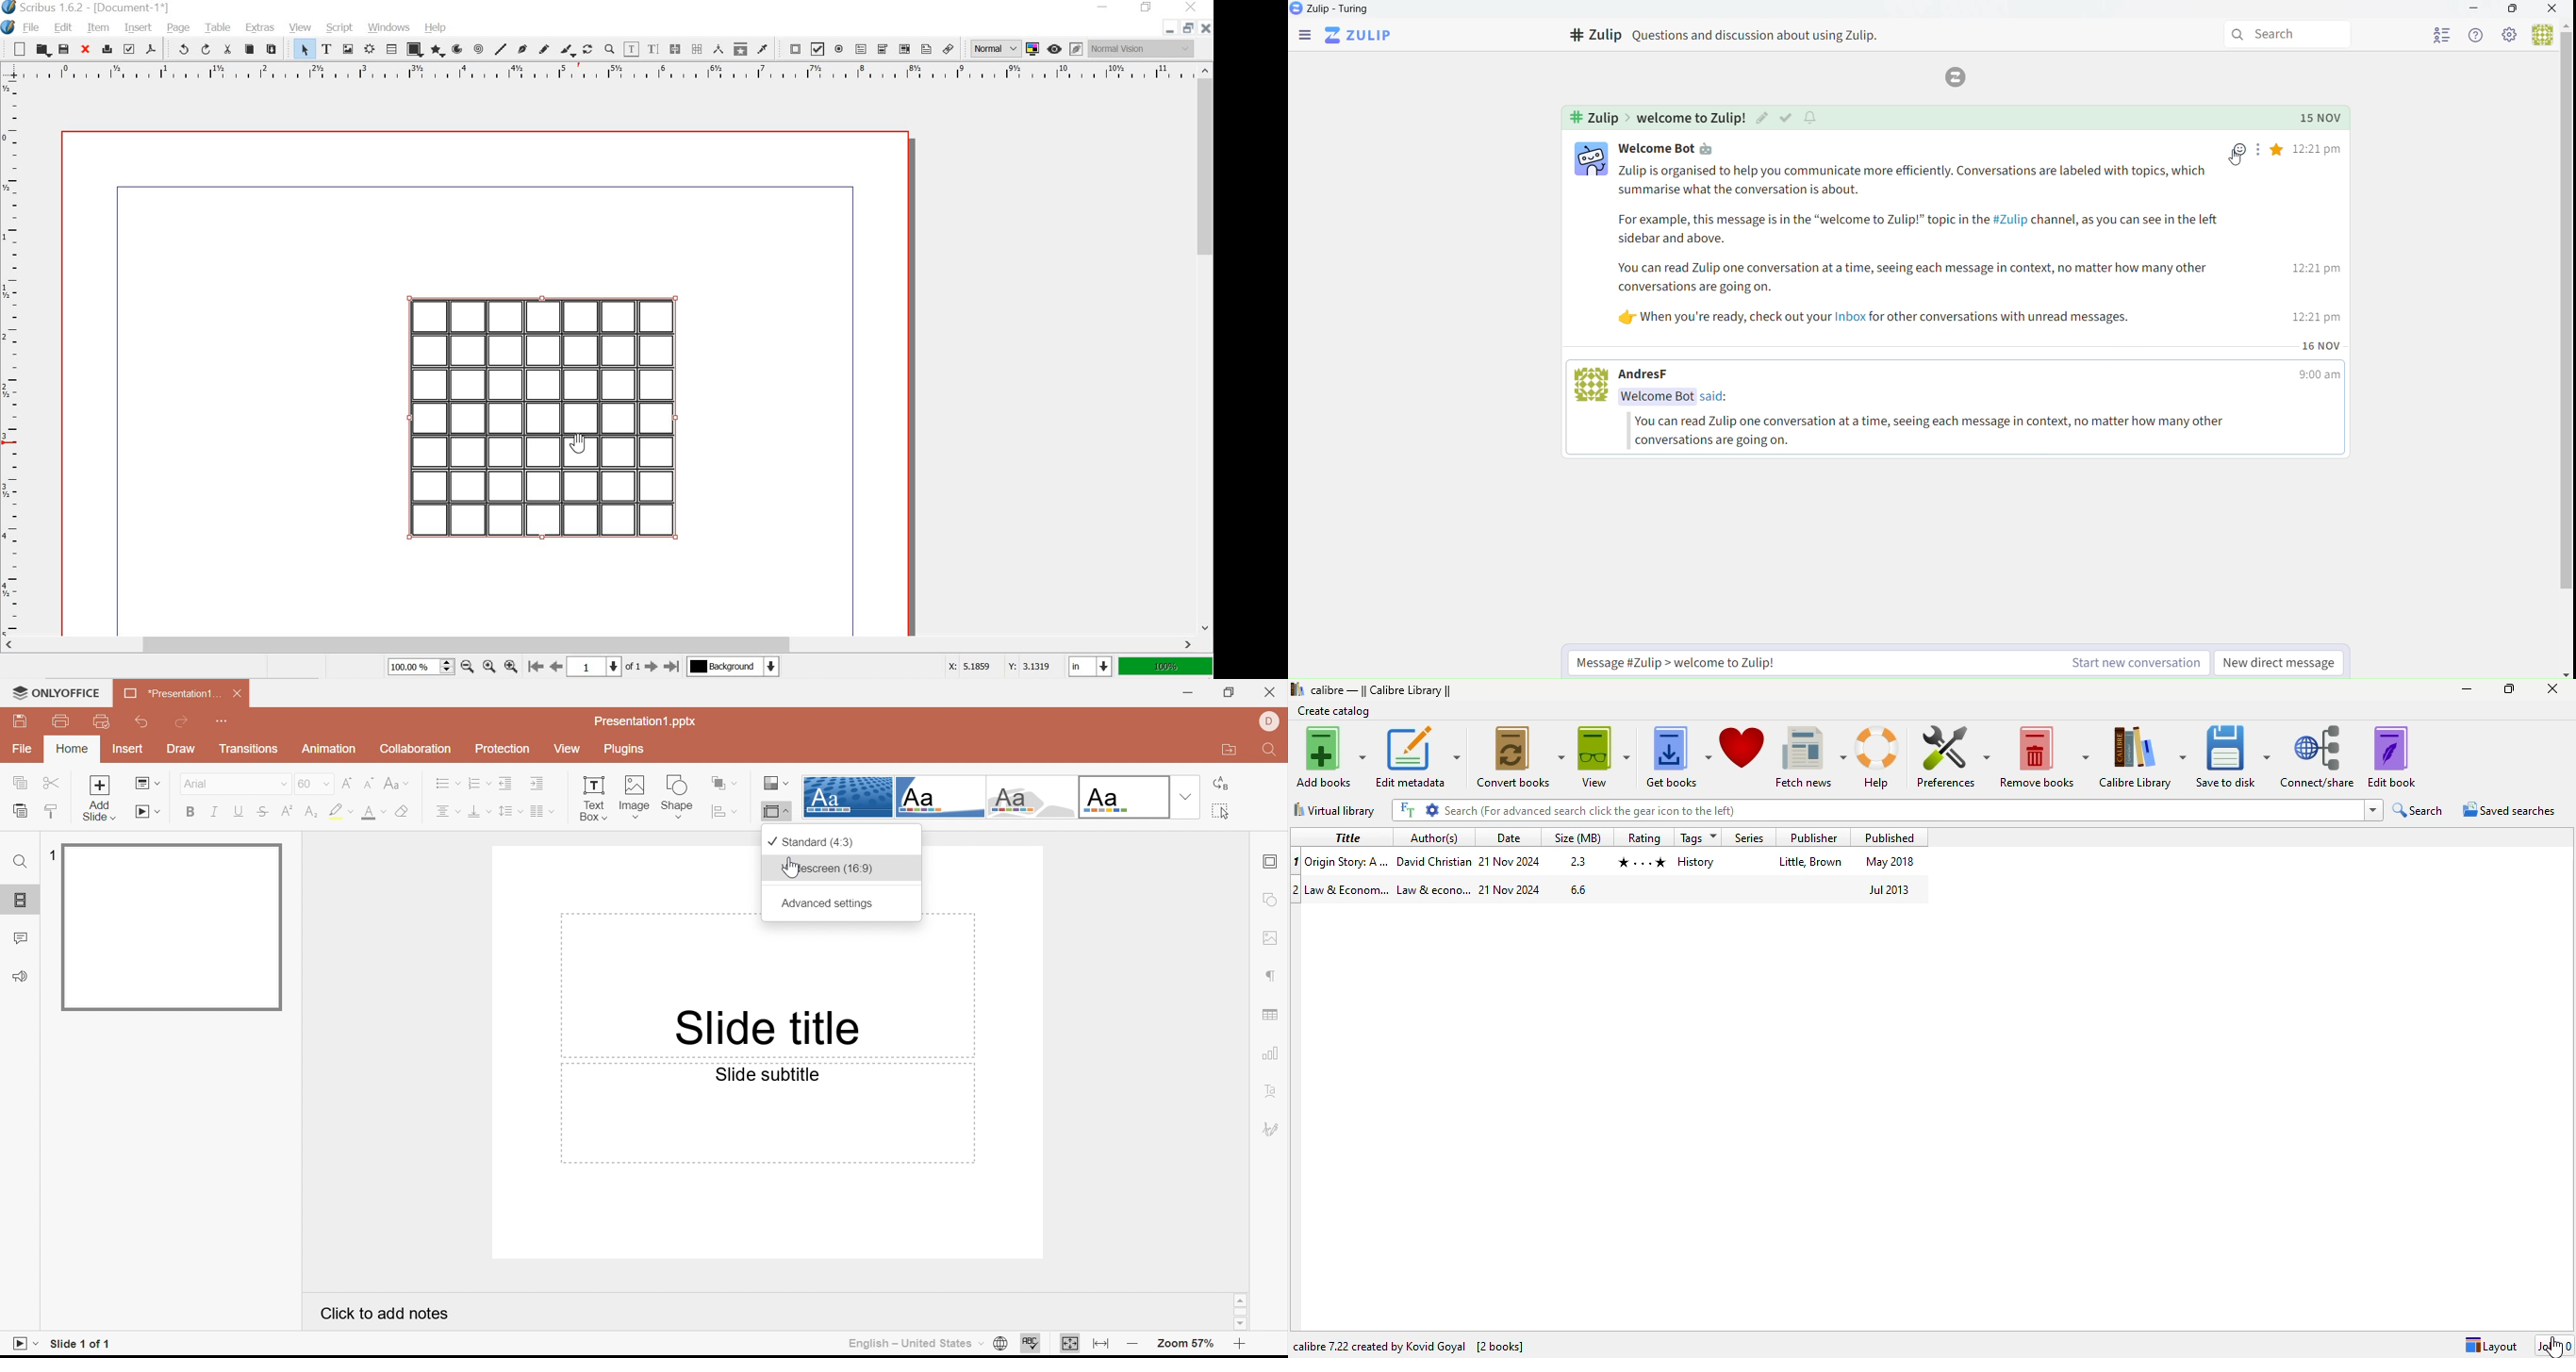  What do you see at coordinates (1653, 374) in the screenshot?
I see ` AndresF` at bounding box center [1653, 374].